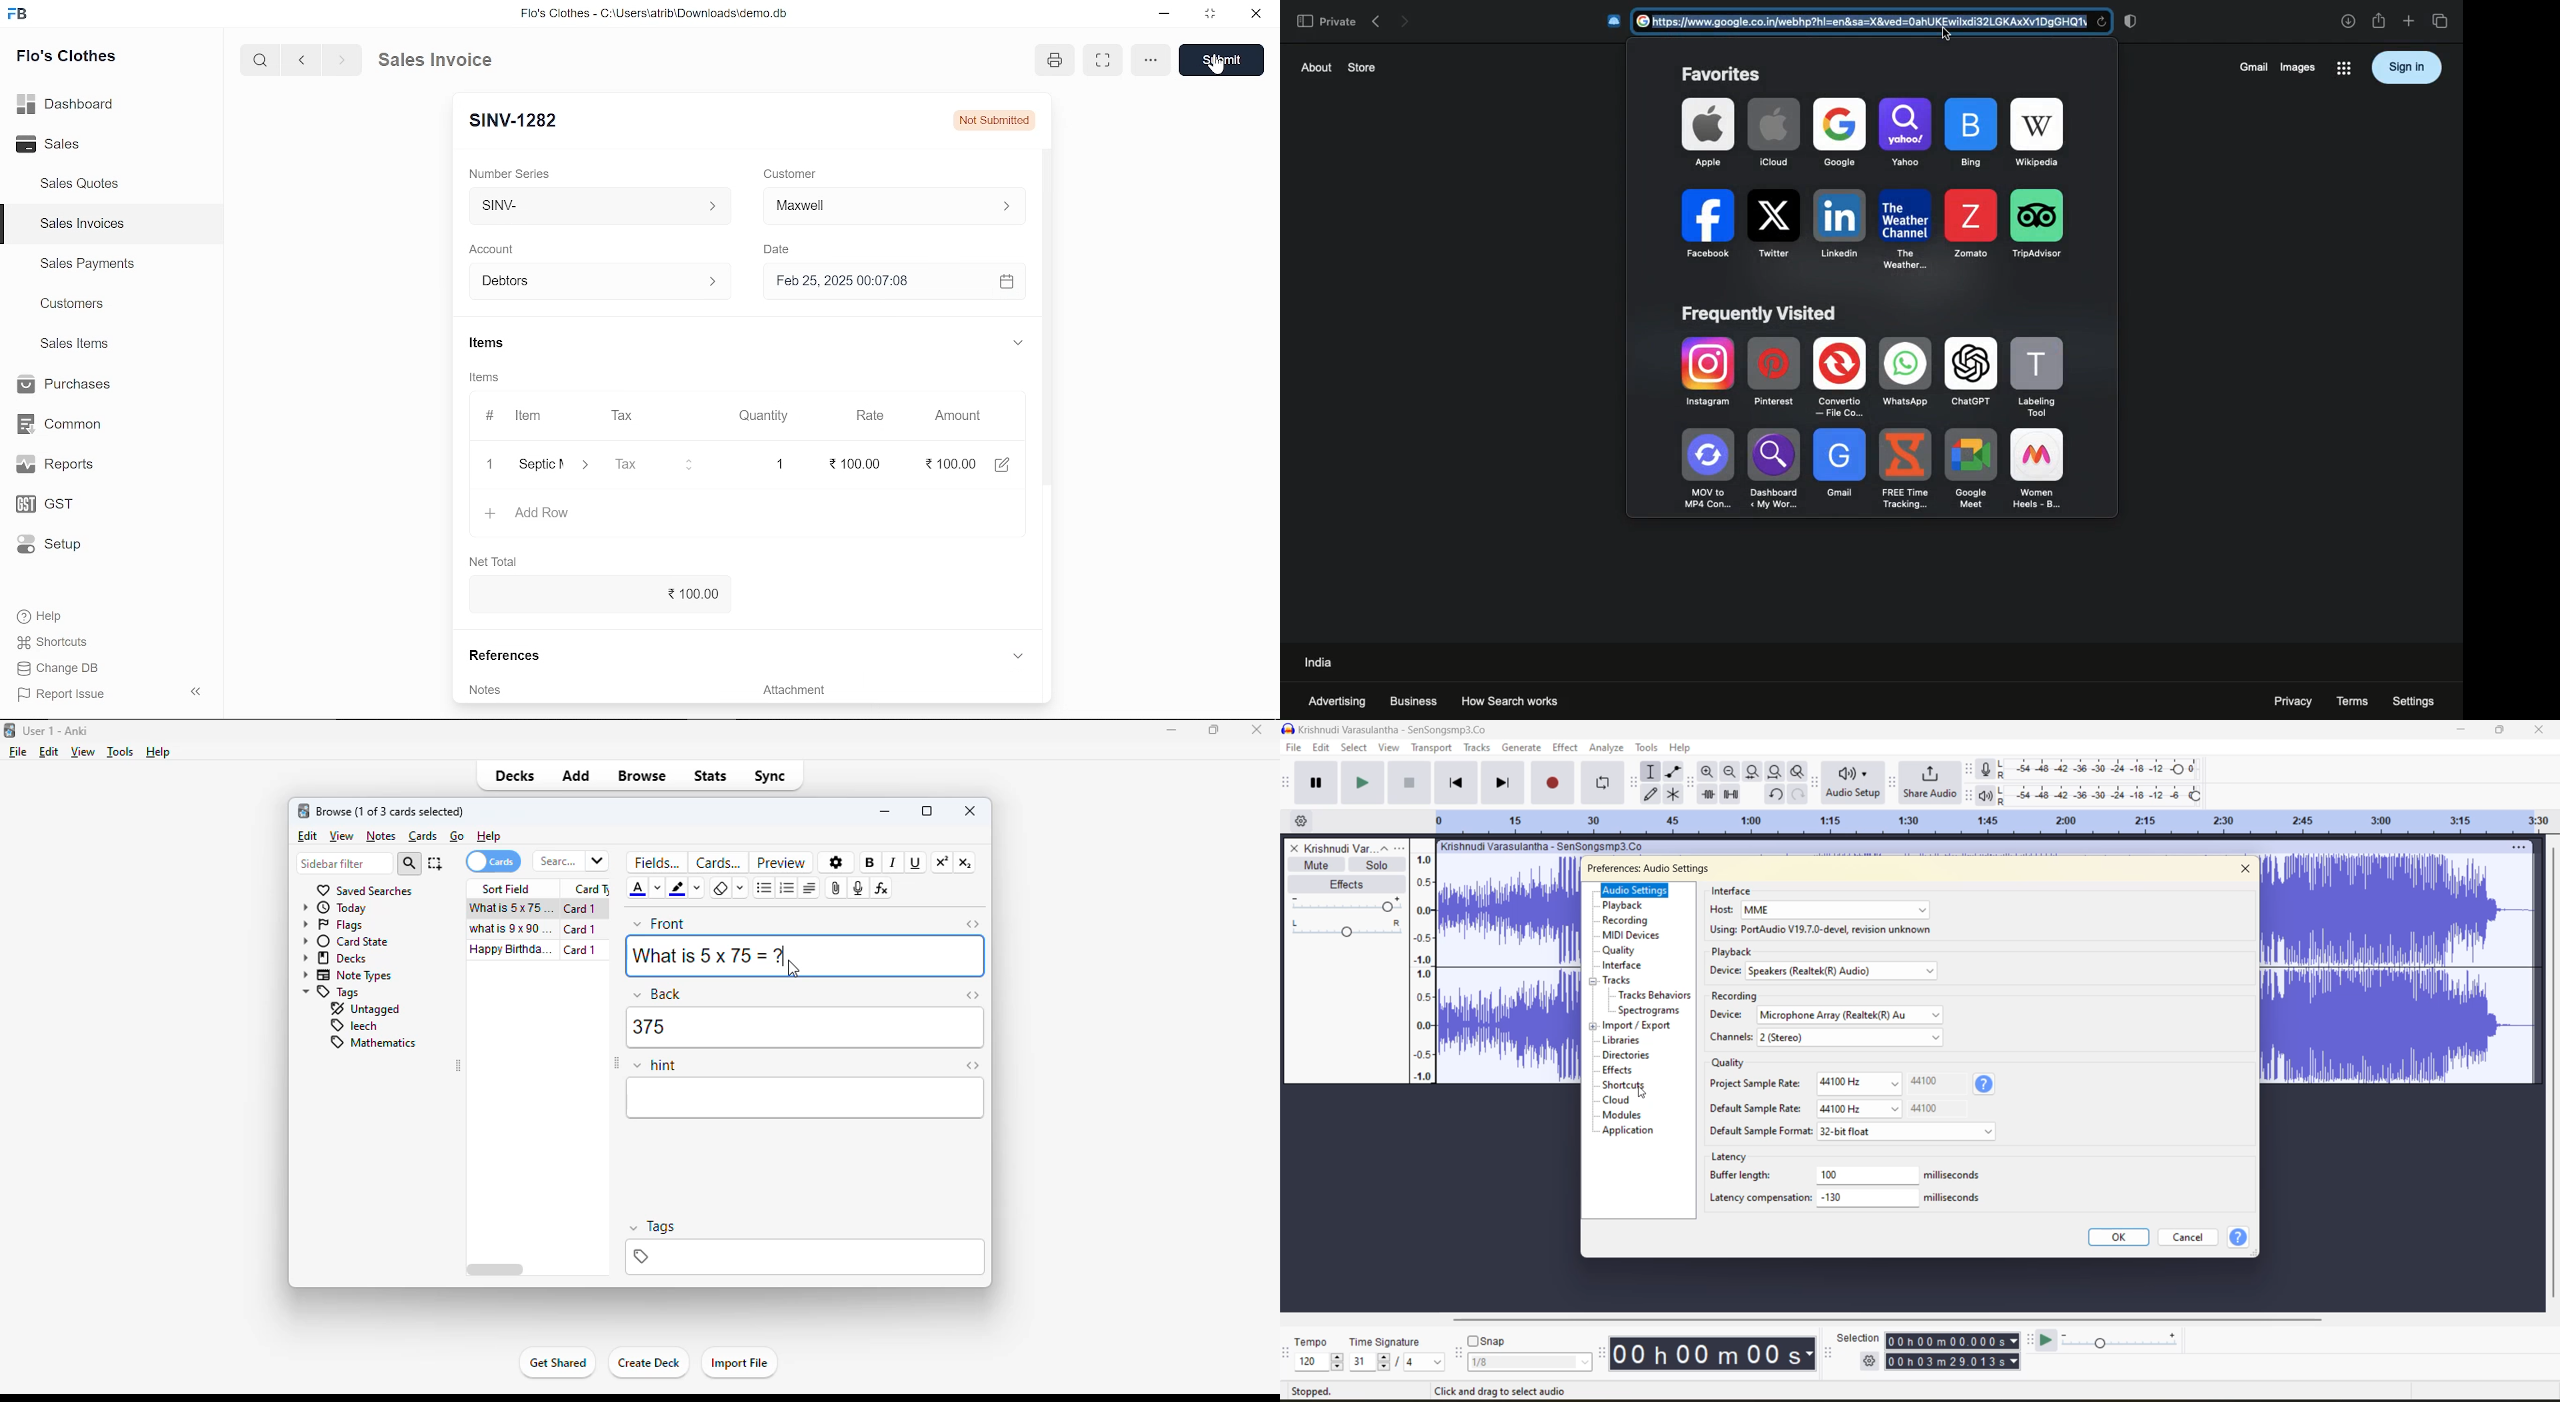 The height and width of the screenshot is (1428, 2576). Describe the element at coordinates (1689, 782) in the screenshot. I see `edit tool bar` at that location.